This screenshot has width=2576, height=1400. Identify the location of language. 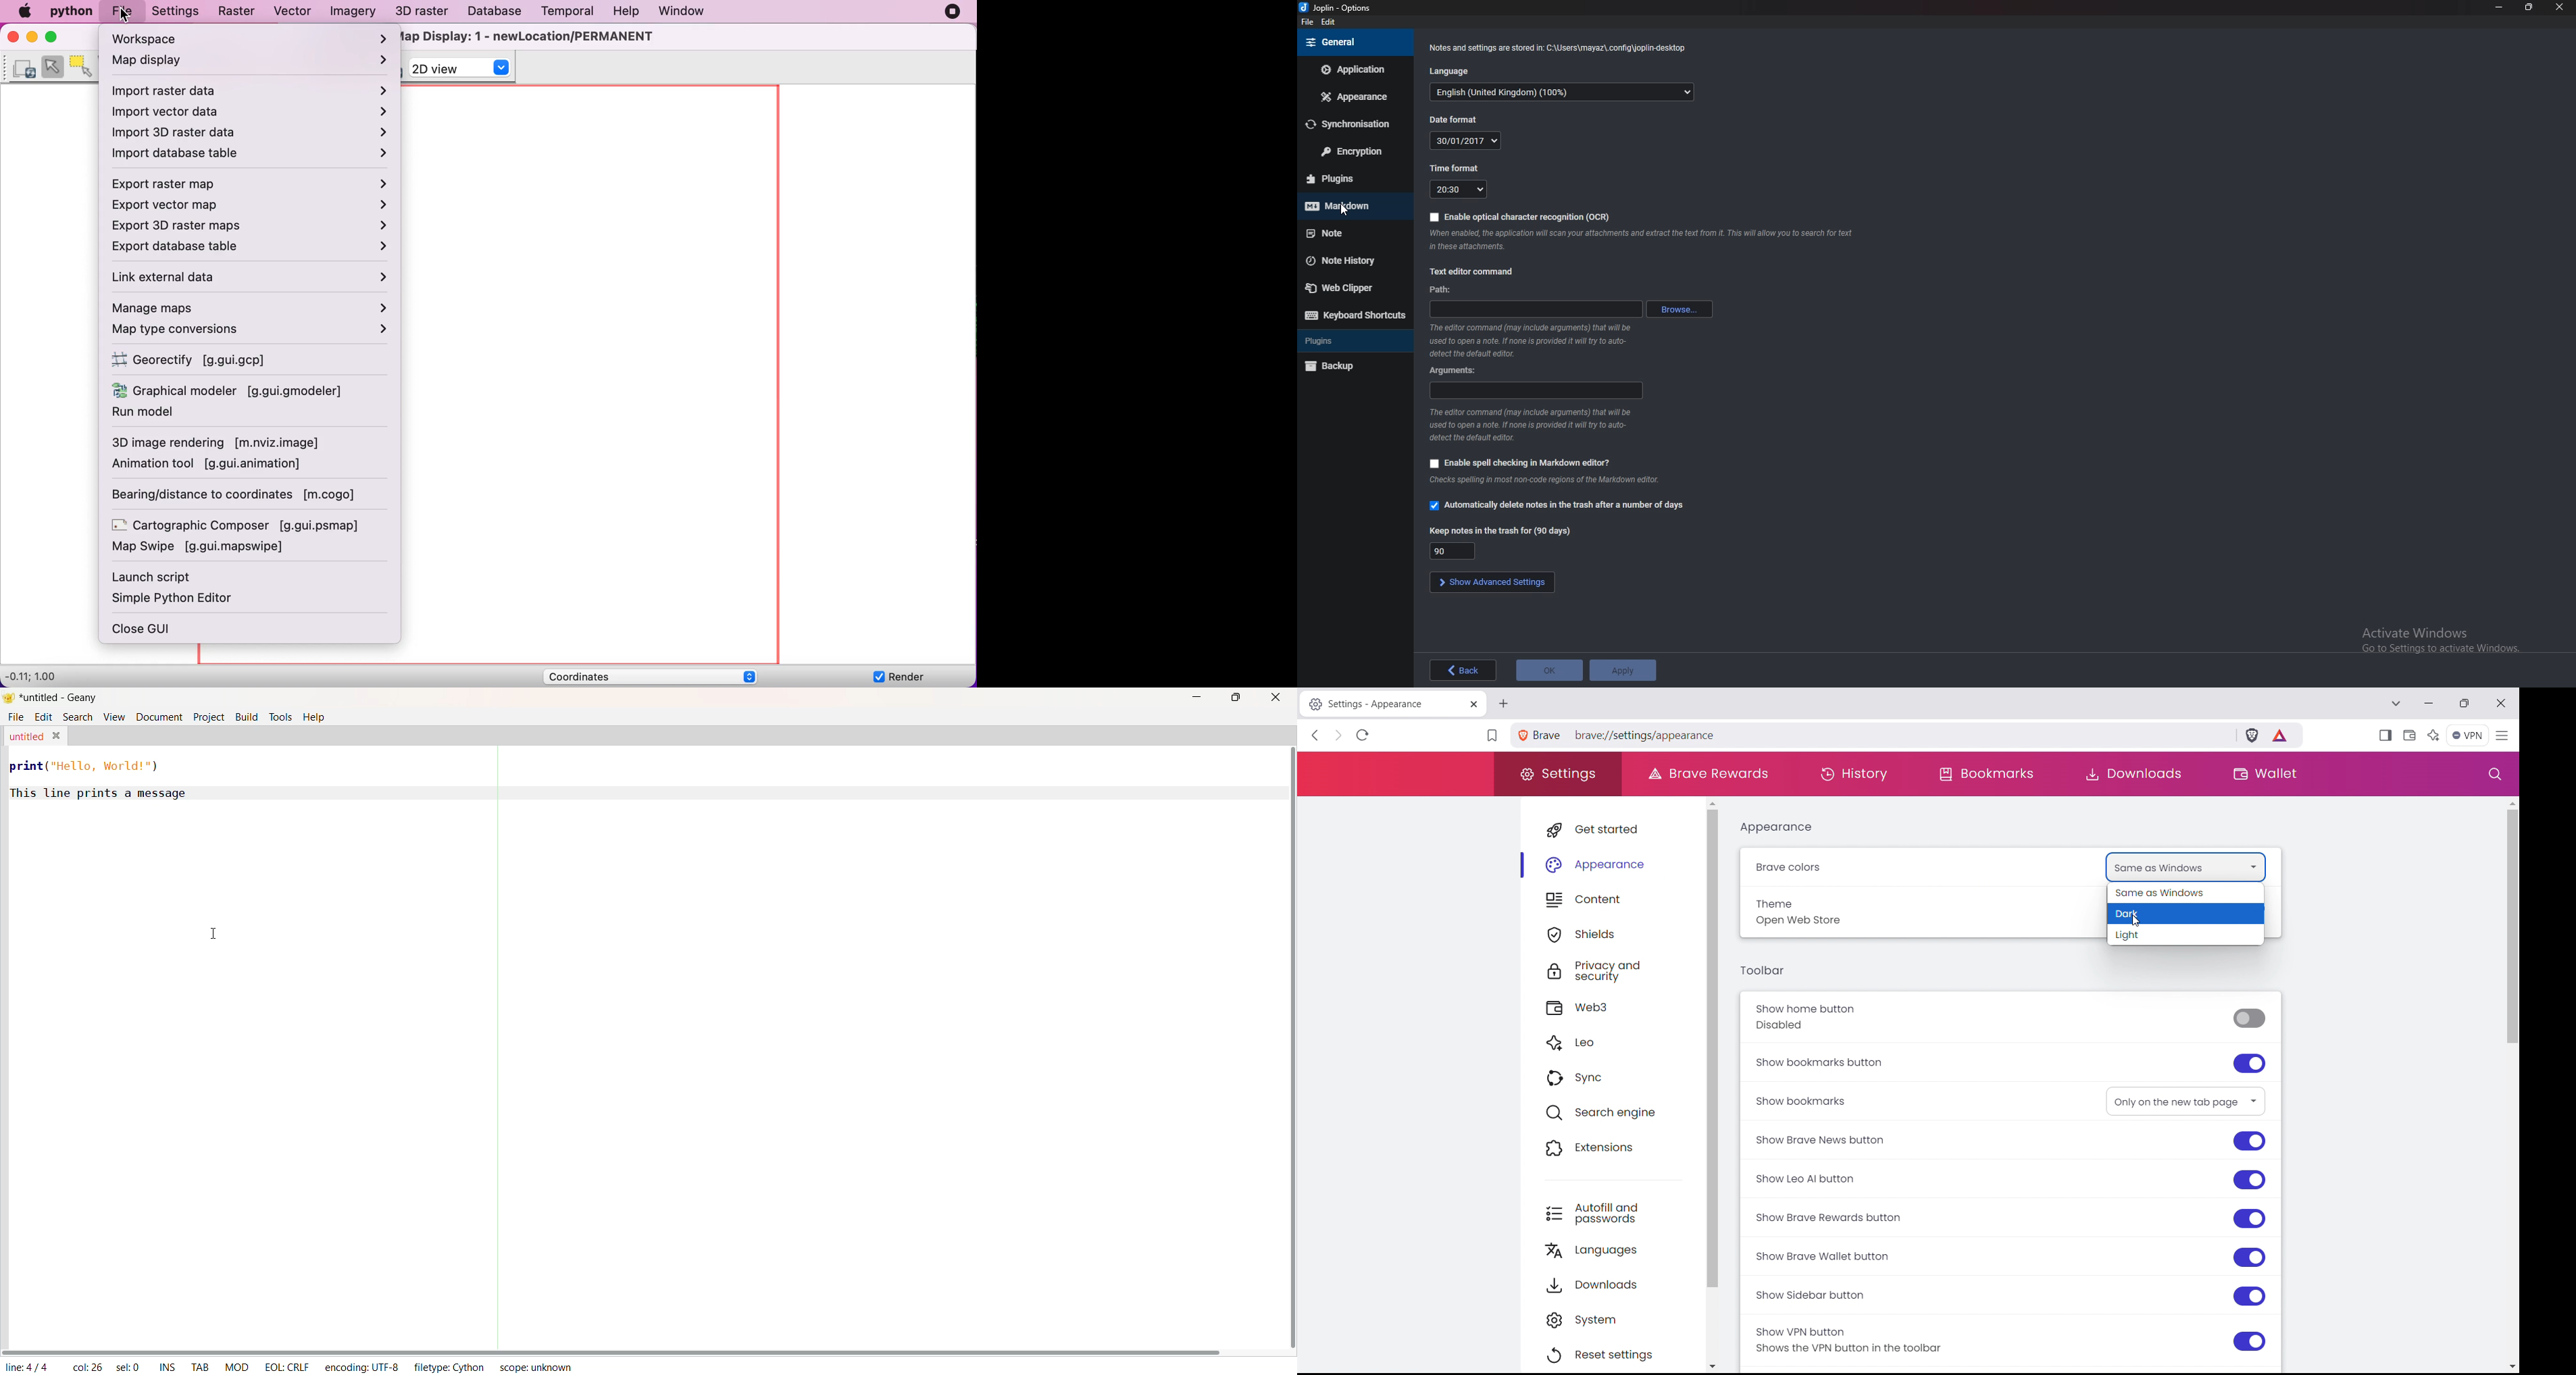
(1450, 71).